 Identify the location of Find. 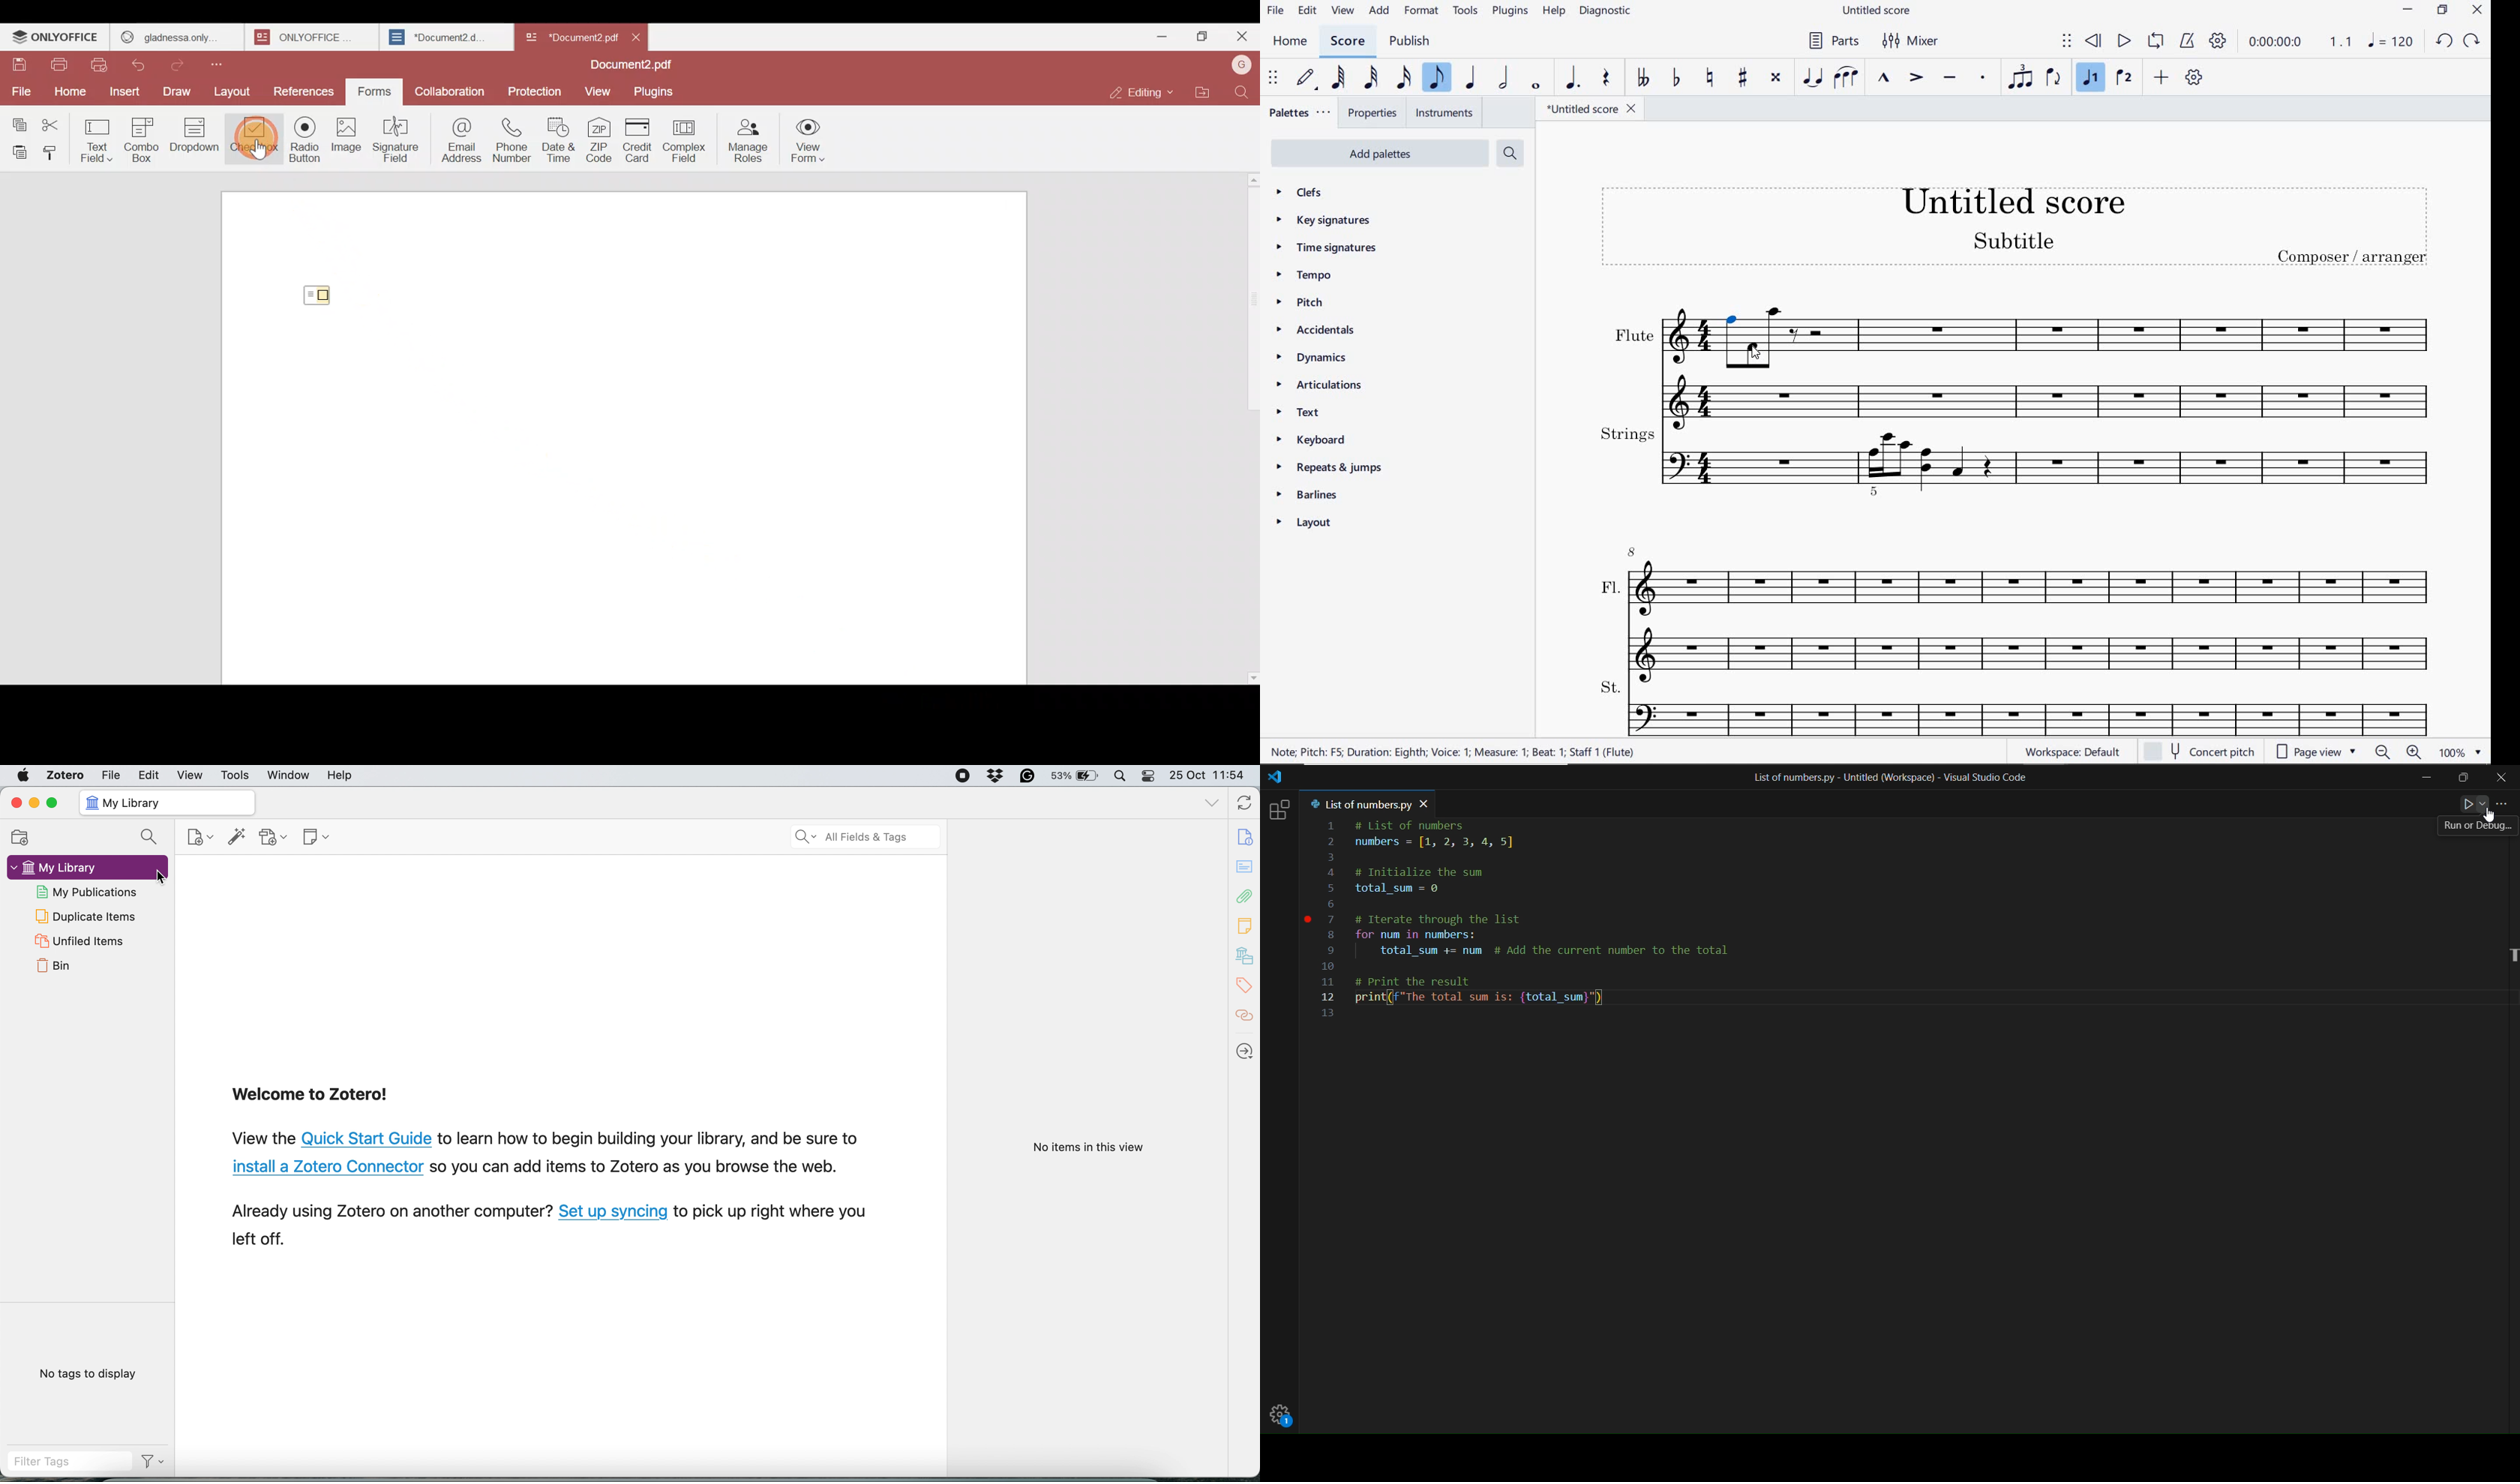
(1242, 92).